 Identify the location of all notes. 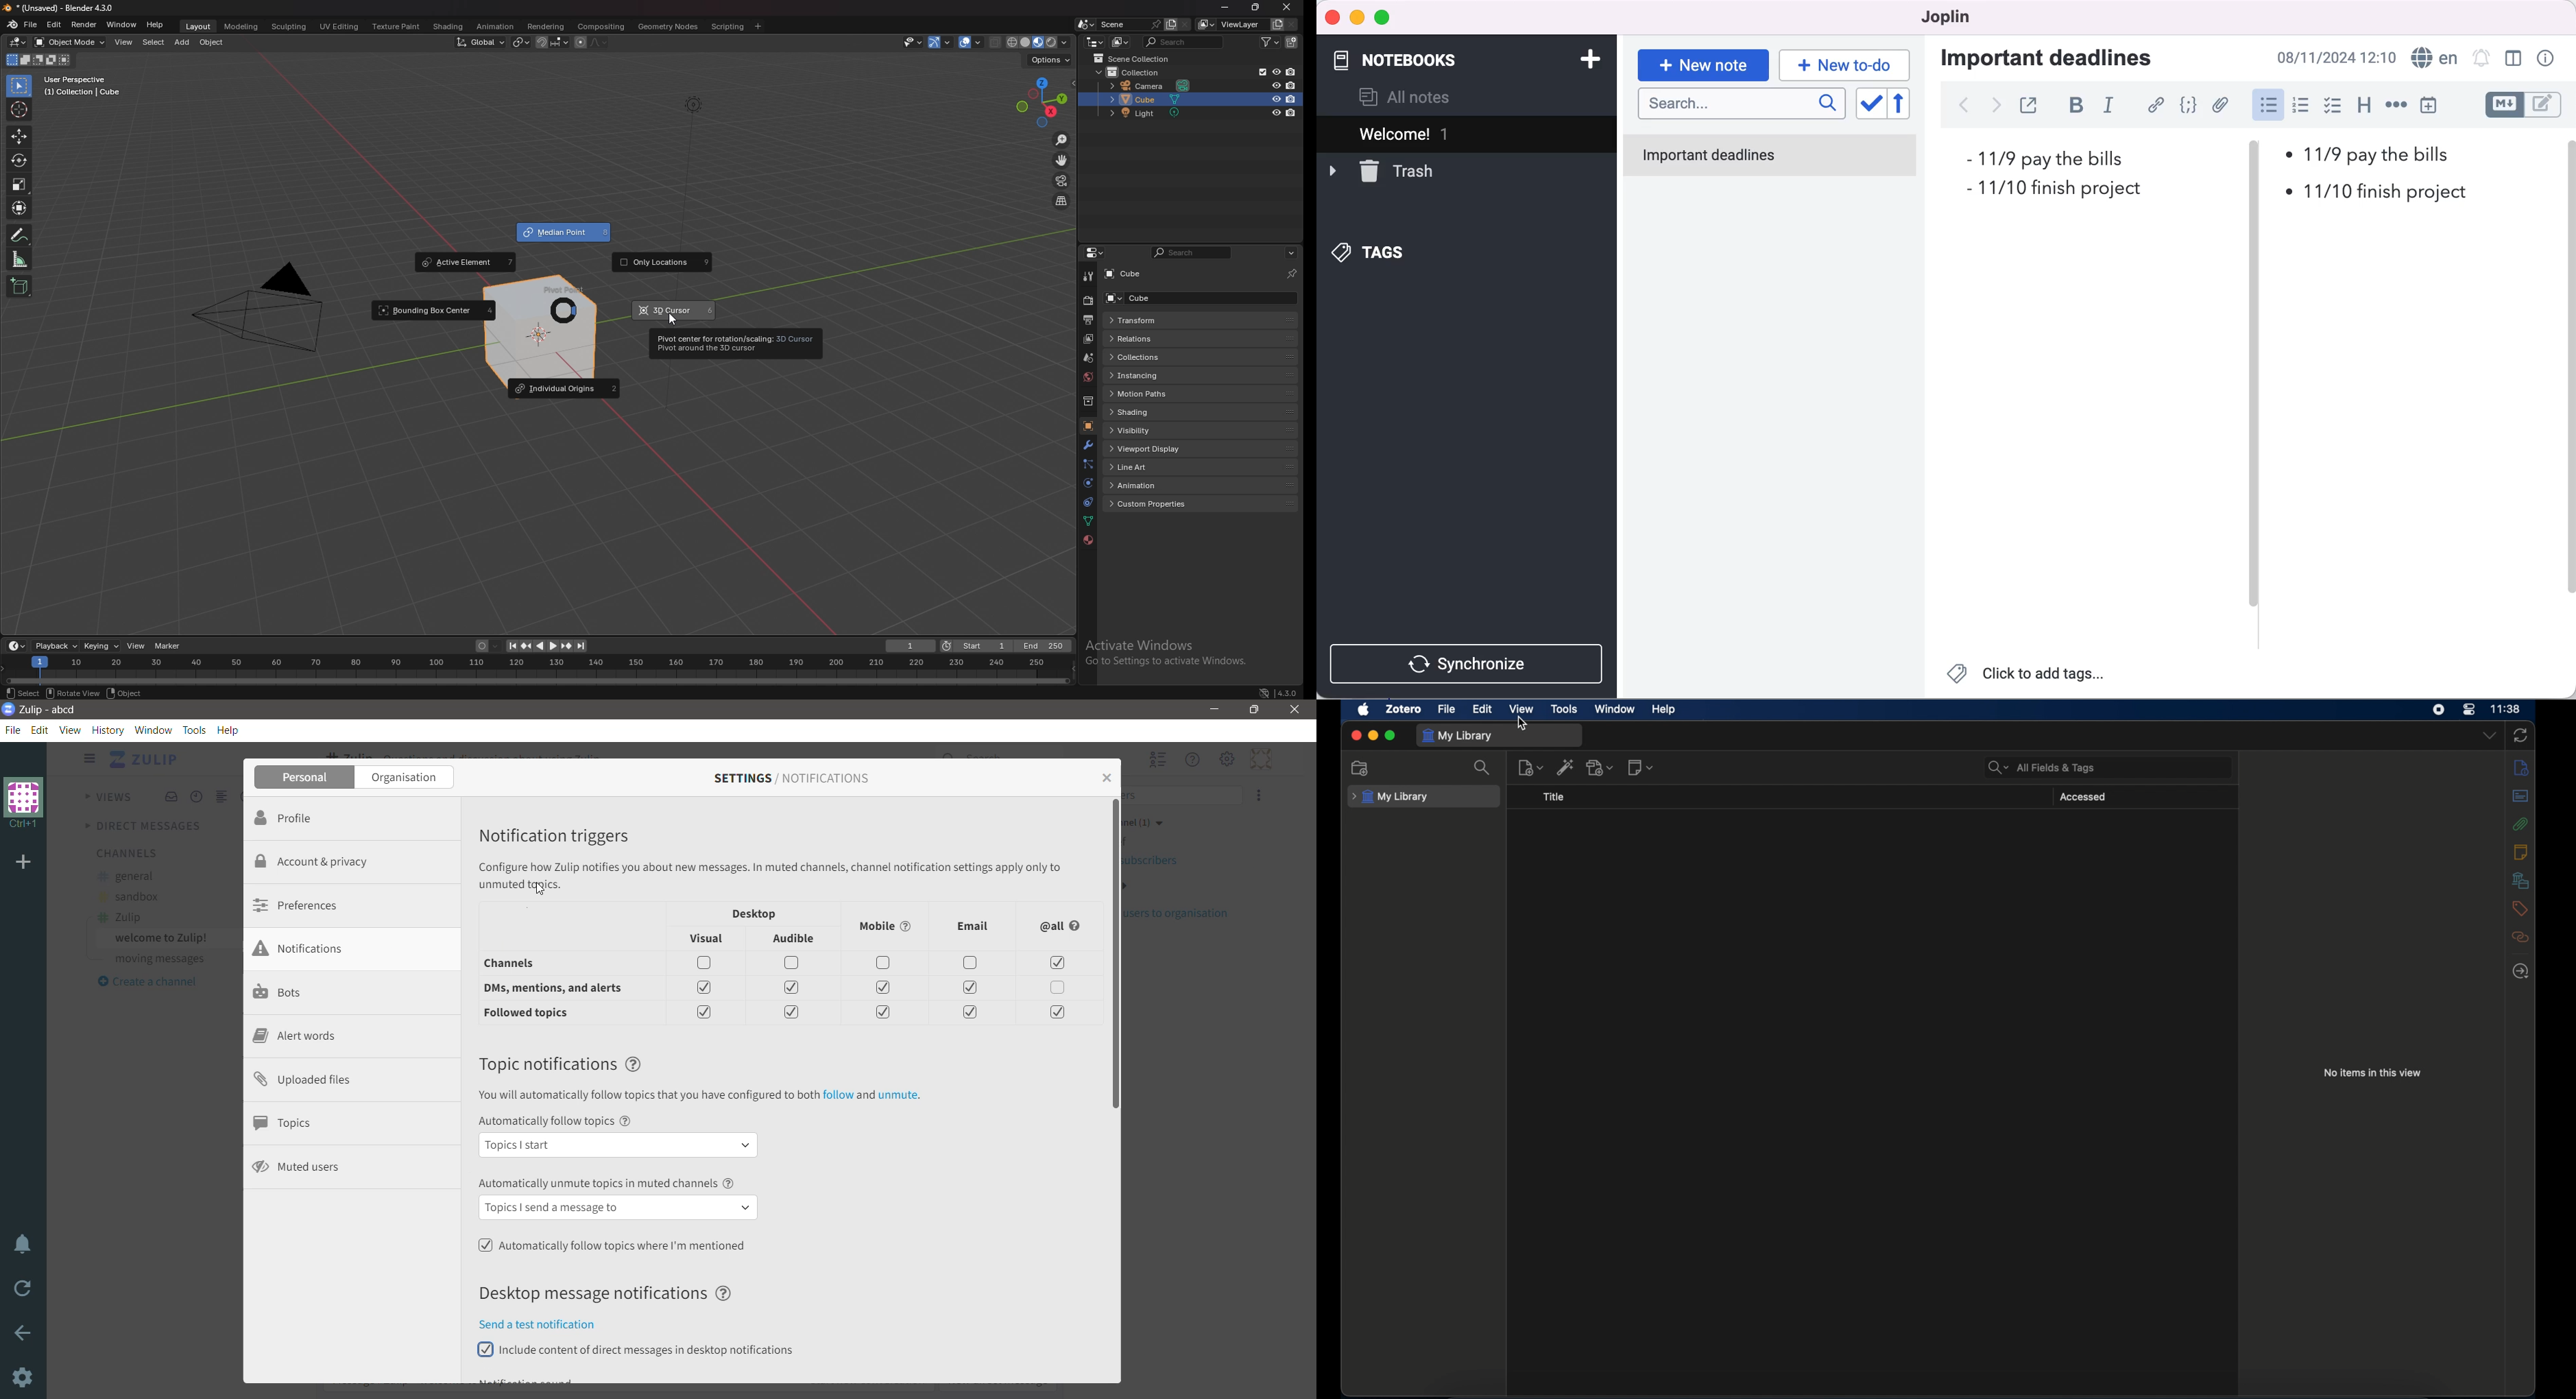
(1419, 95).